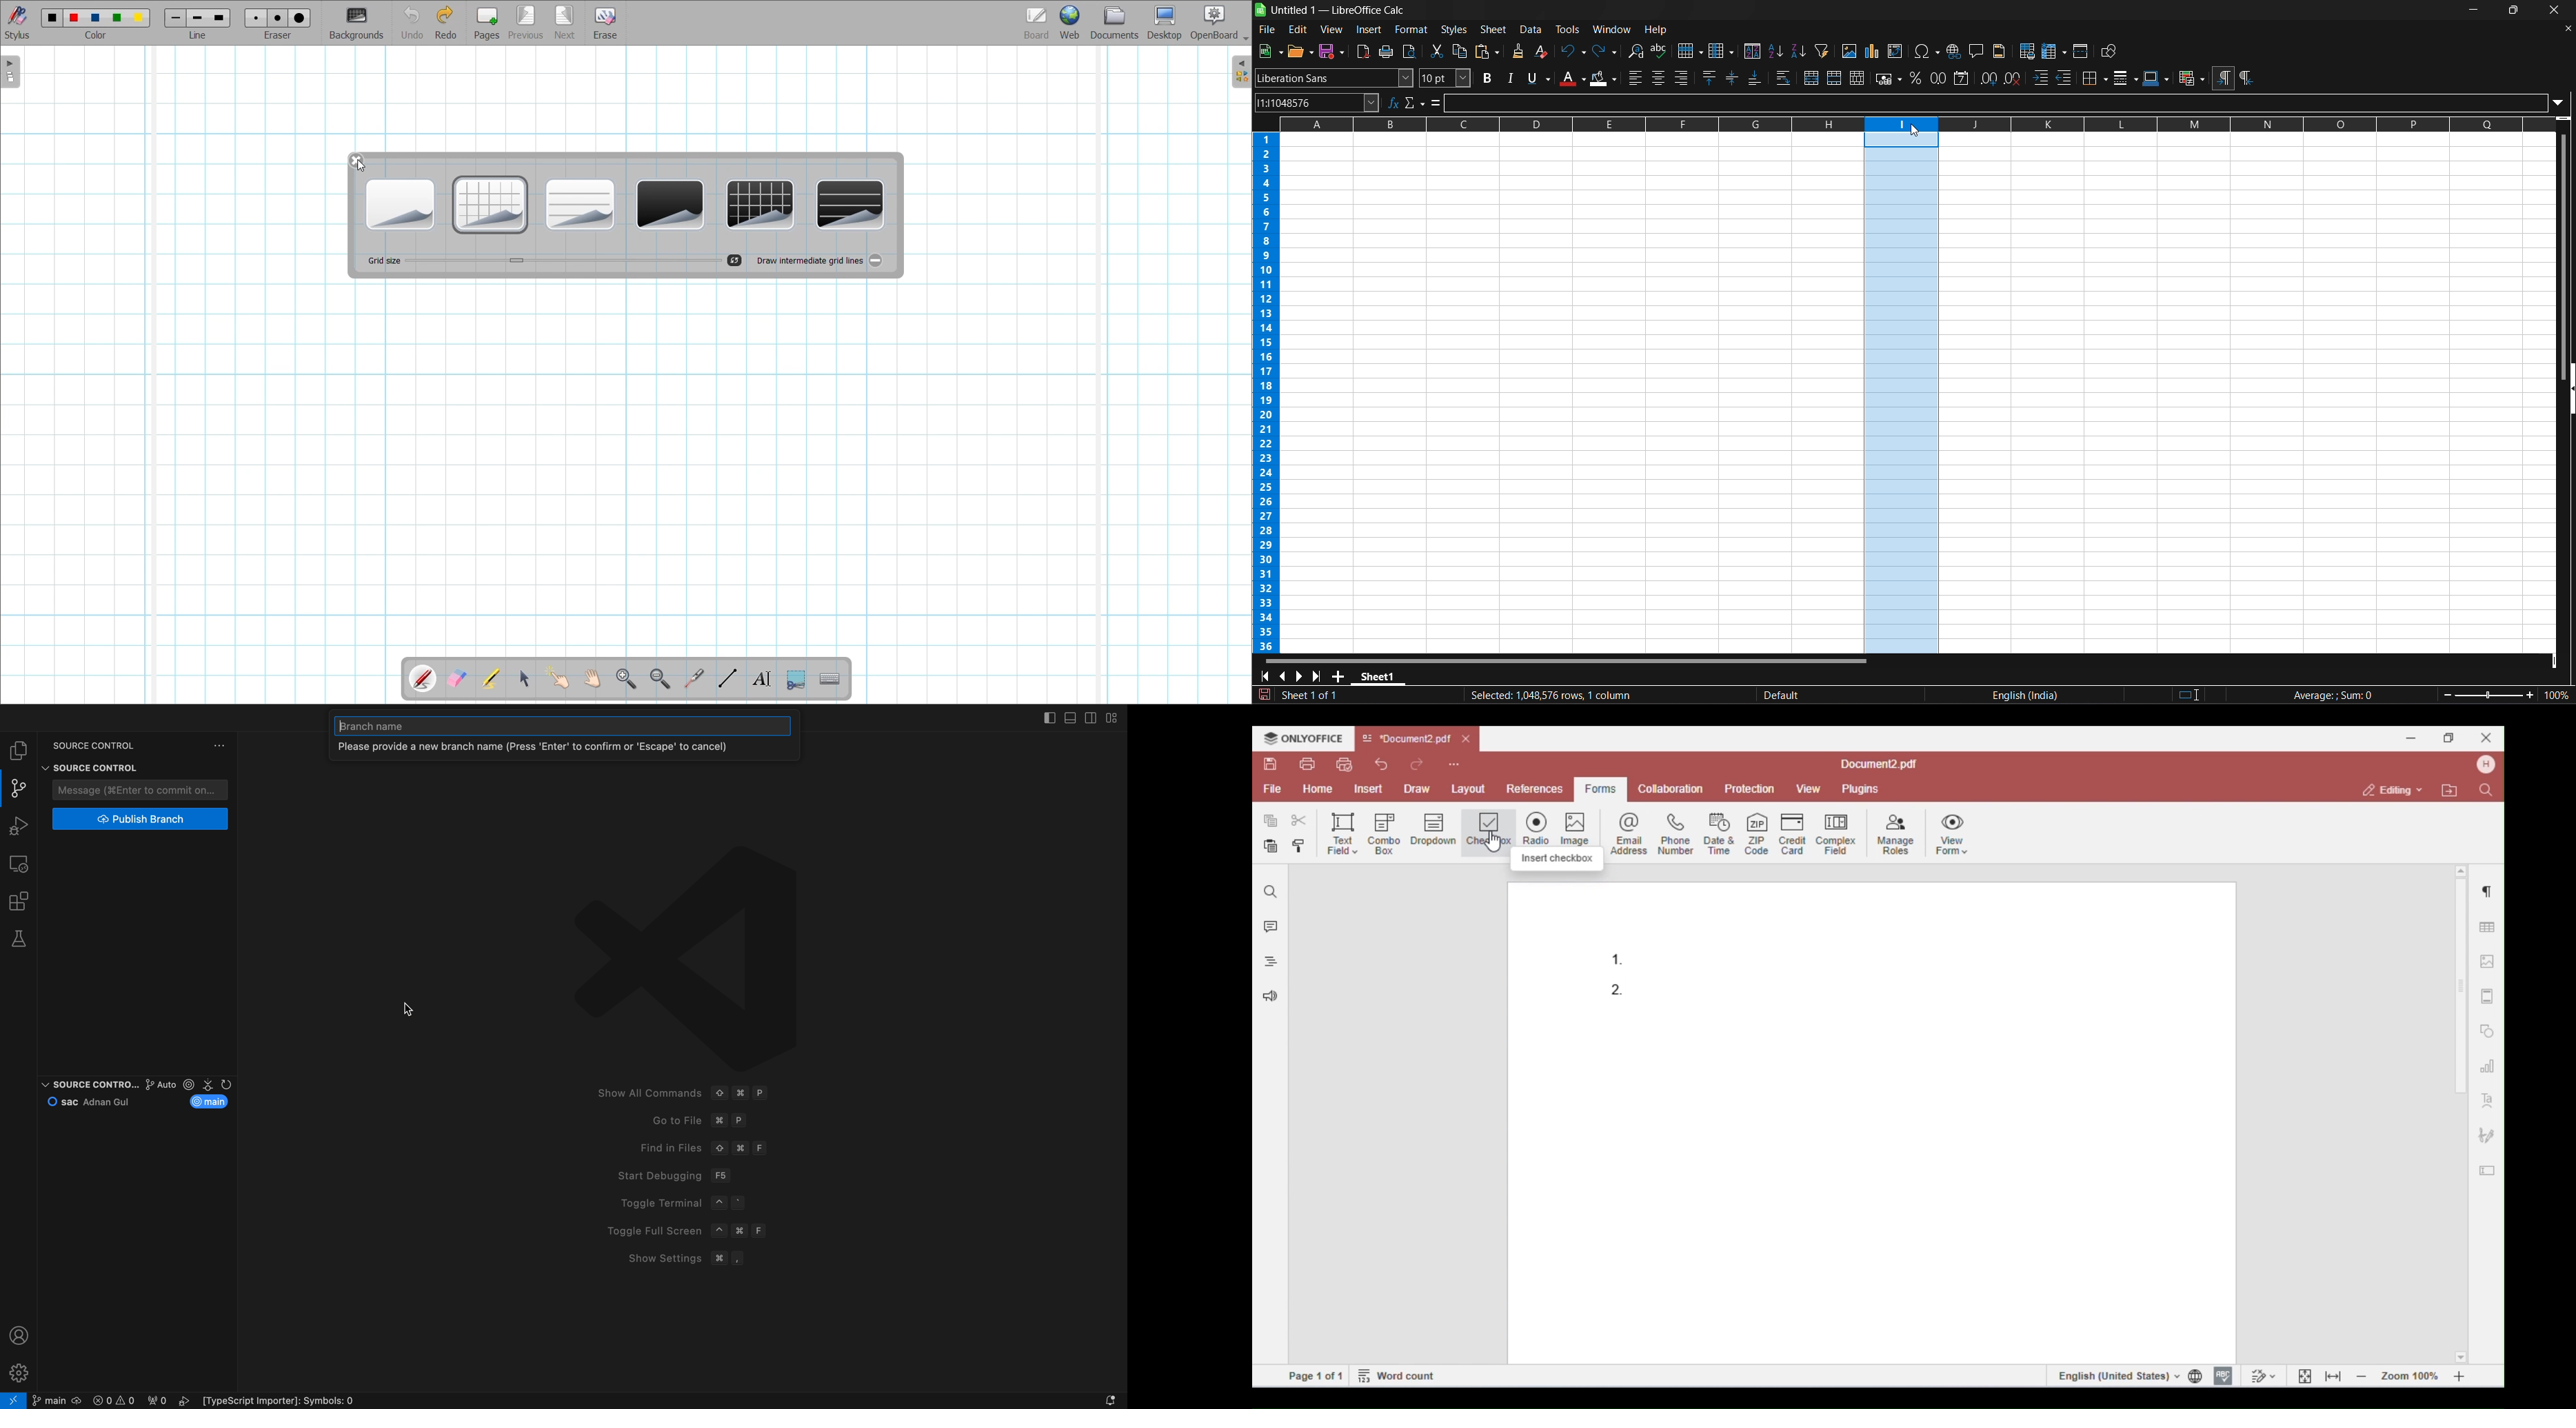 This screenshot has width=2576, height=1428. I want to click on scroll to last sheet, so click(1320, 676).